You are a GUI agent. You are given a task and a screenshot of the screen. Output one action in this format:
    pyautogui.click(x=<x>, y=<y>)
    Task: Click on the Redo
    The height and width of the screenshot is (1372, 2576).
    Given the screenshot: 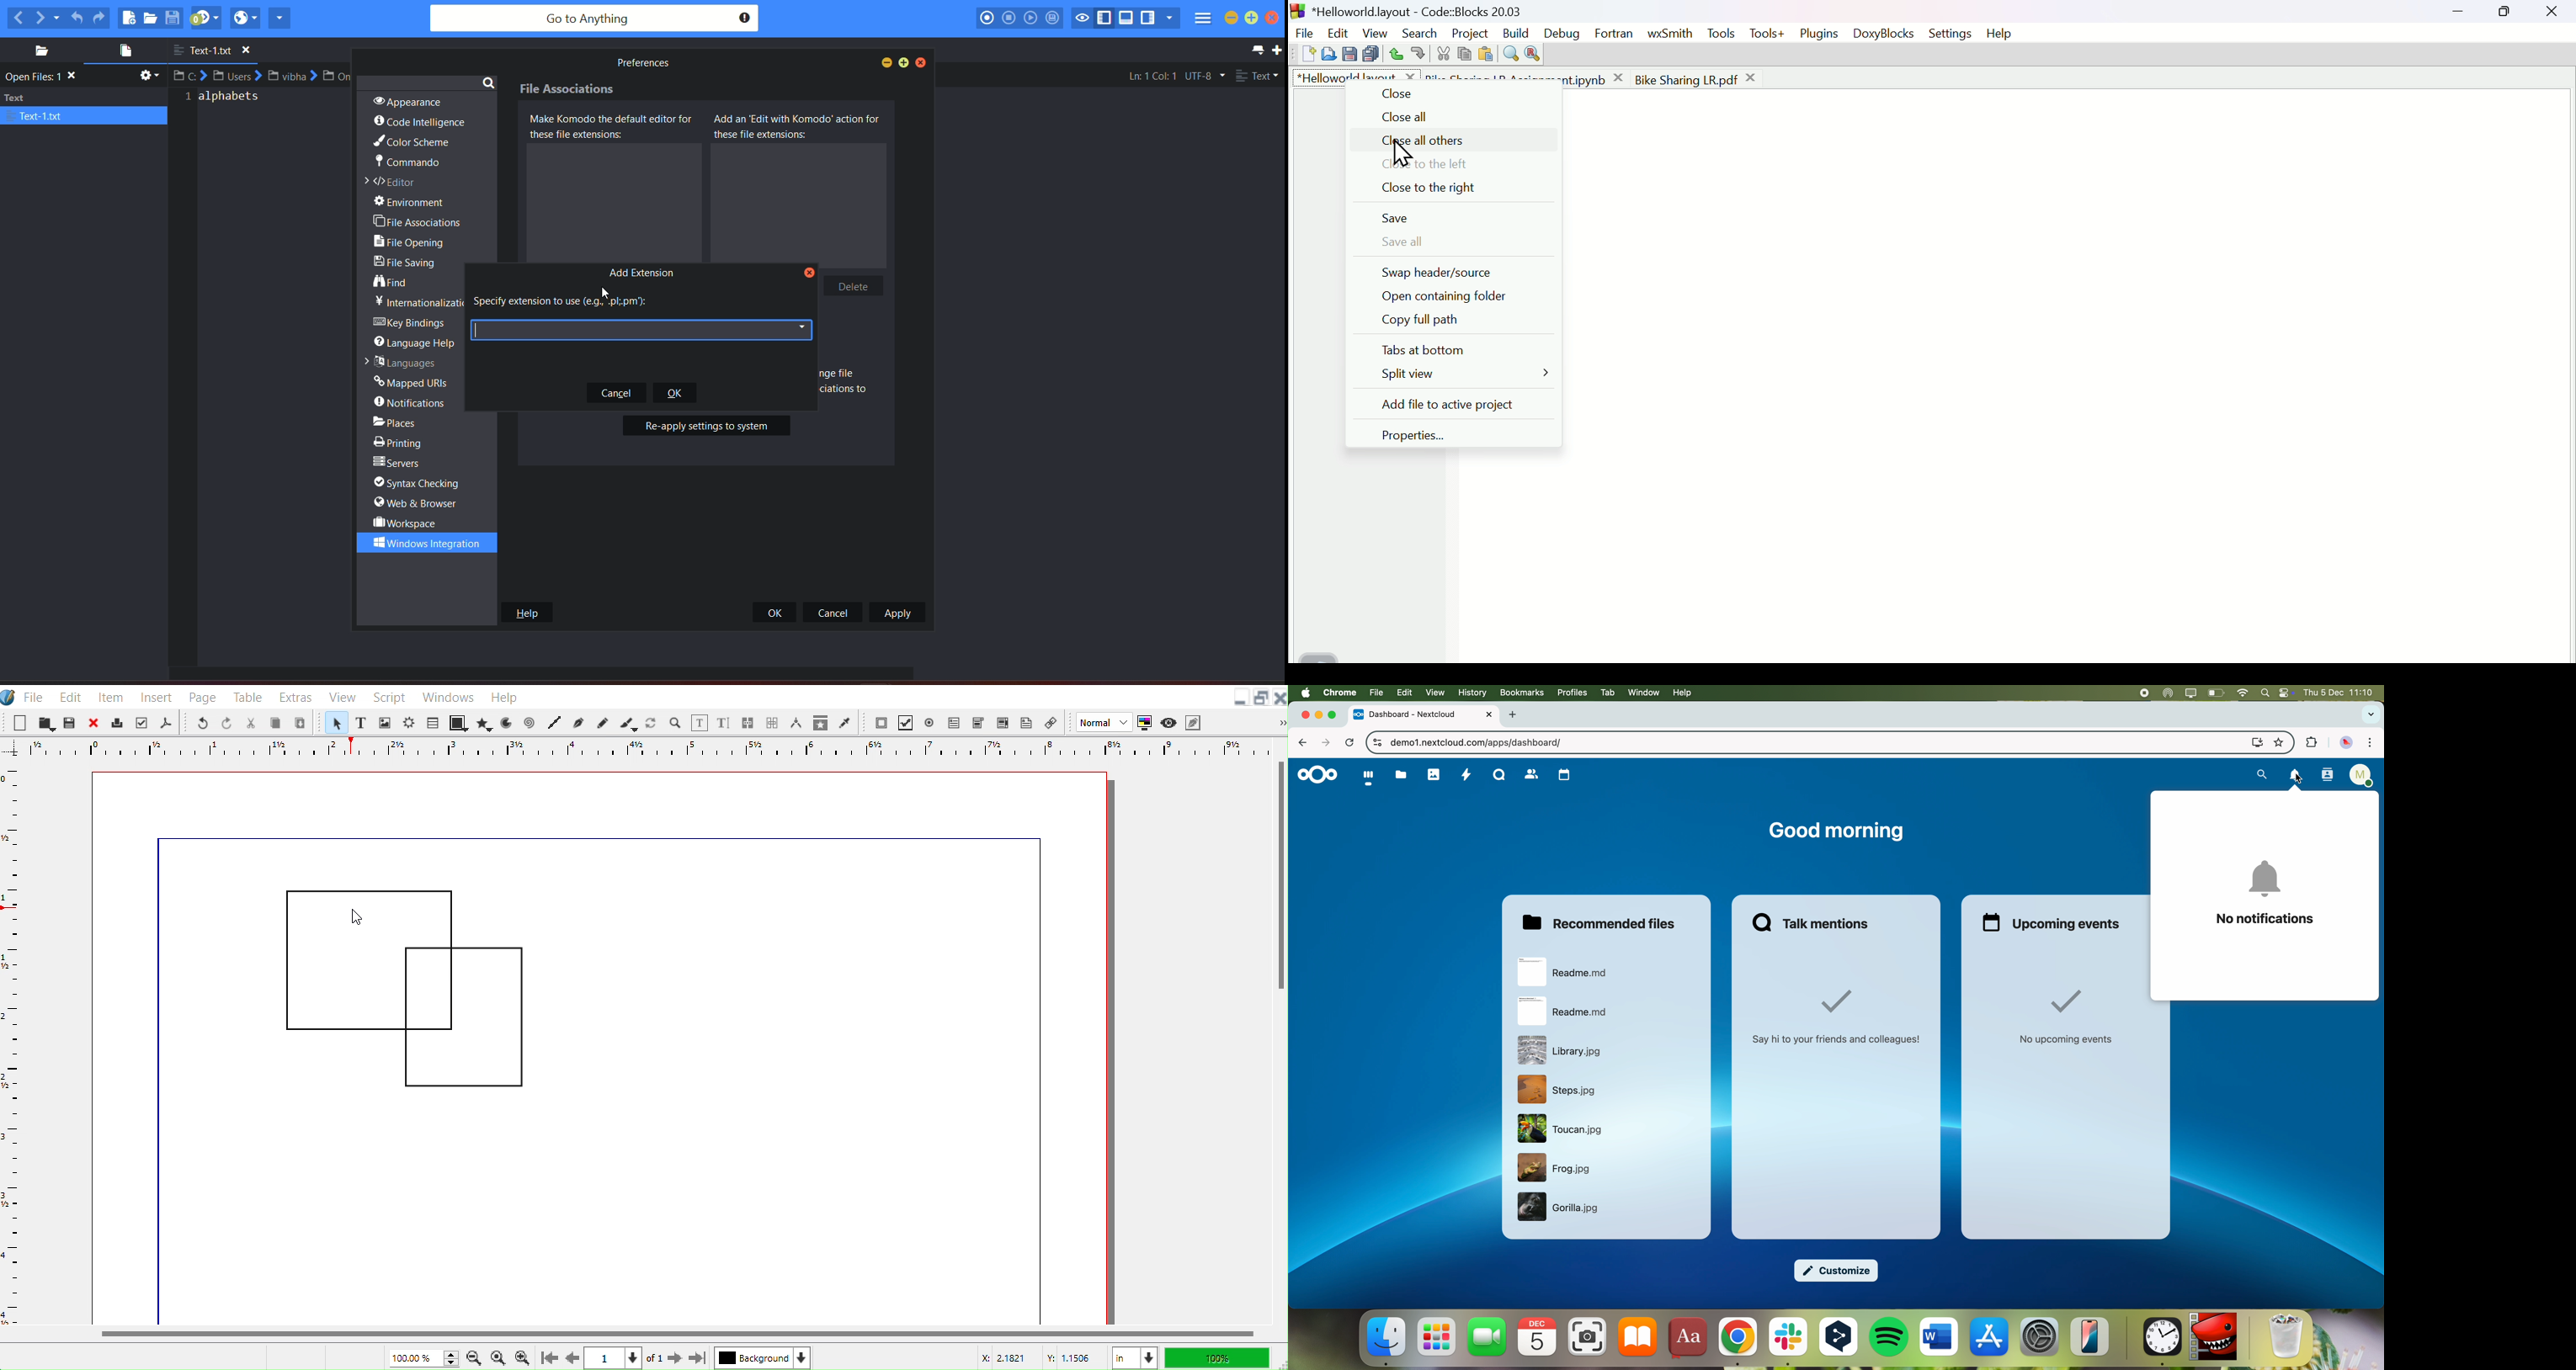 What is the action you would take?
    pyautogui.click(x=226, y=722)
    